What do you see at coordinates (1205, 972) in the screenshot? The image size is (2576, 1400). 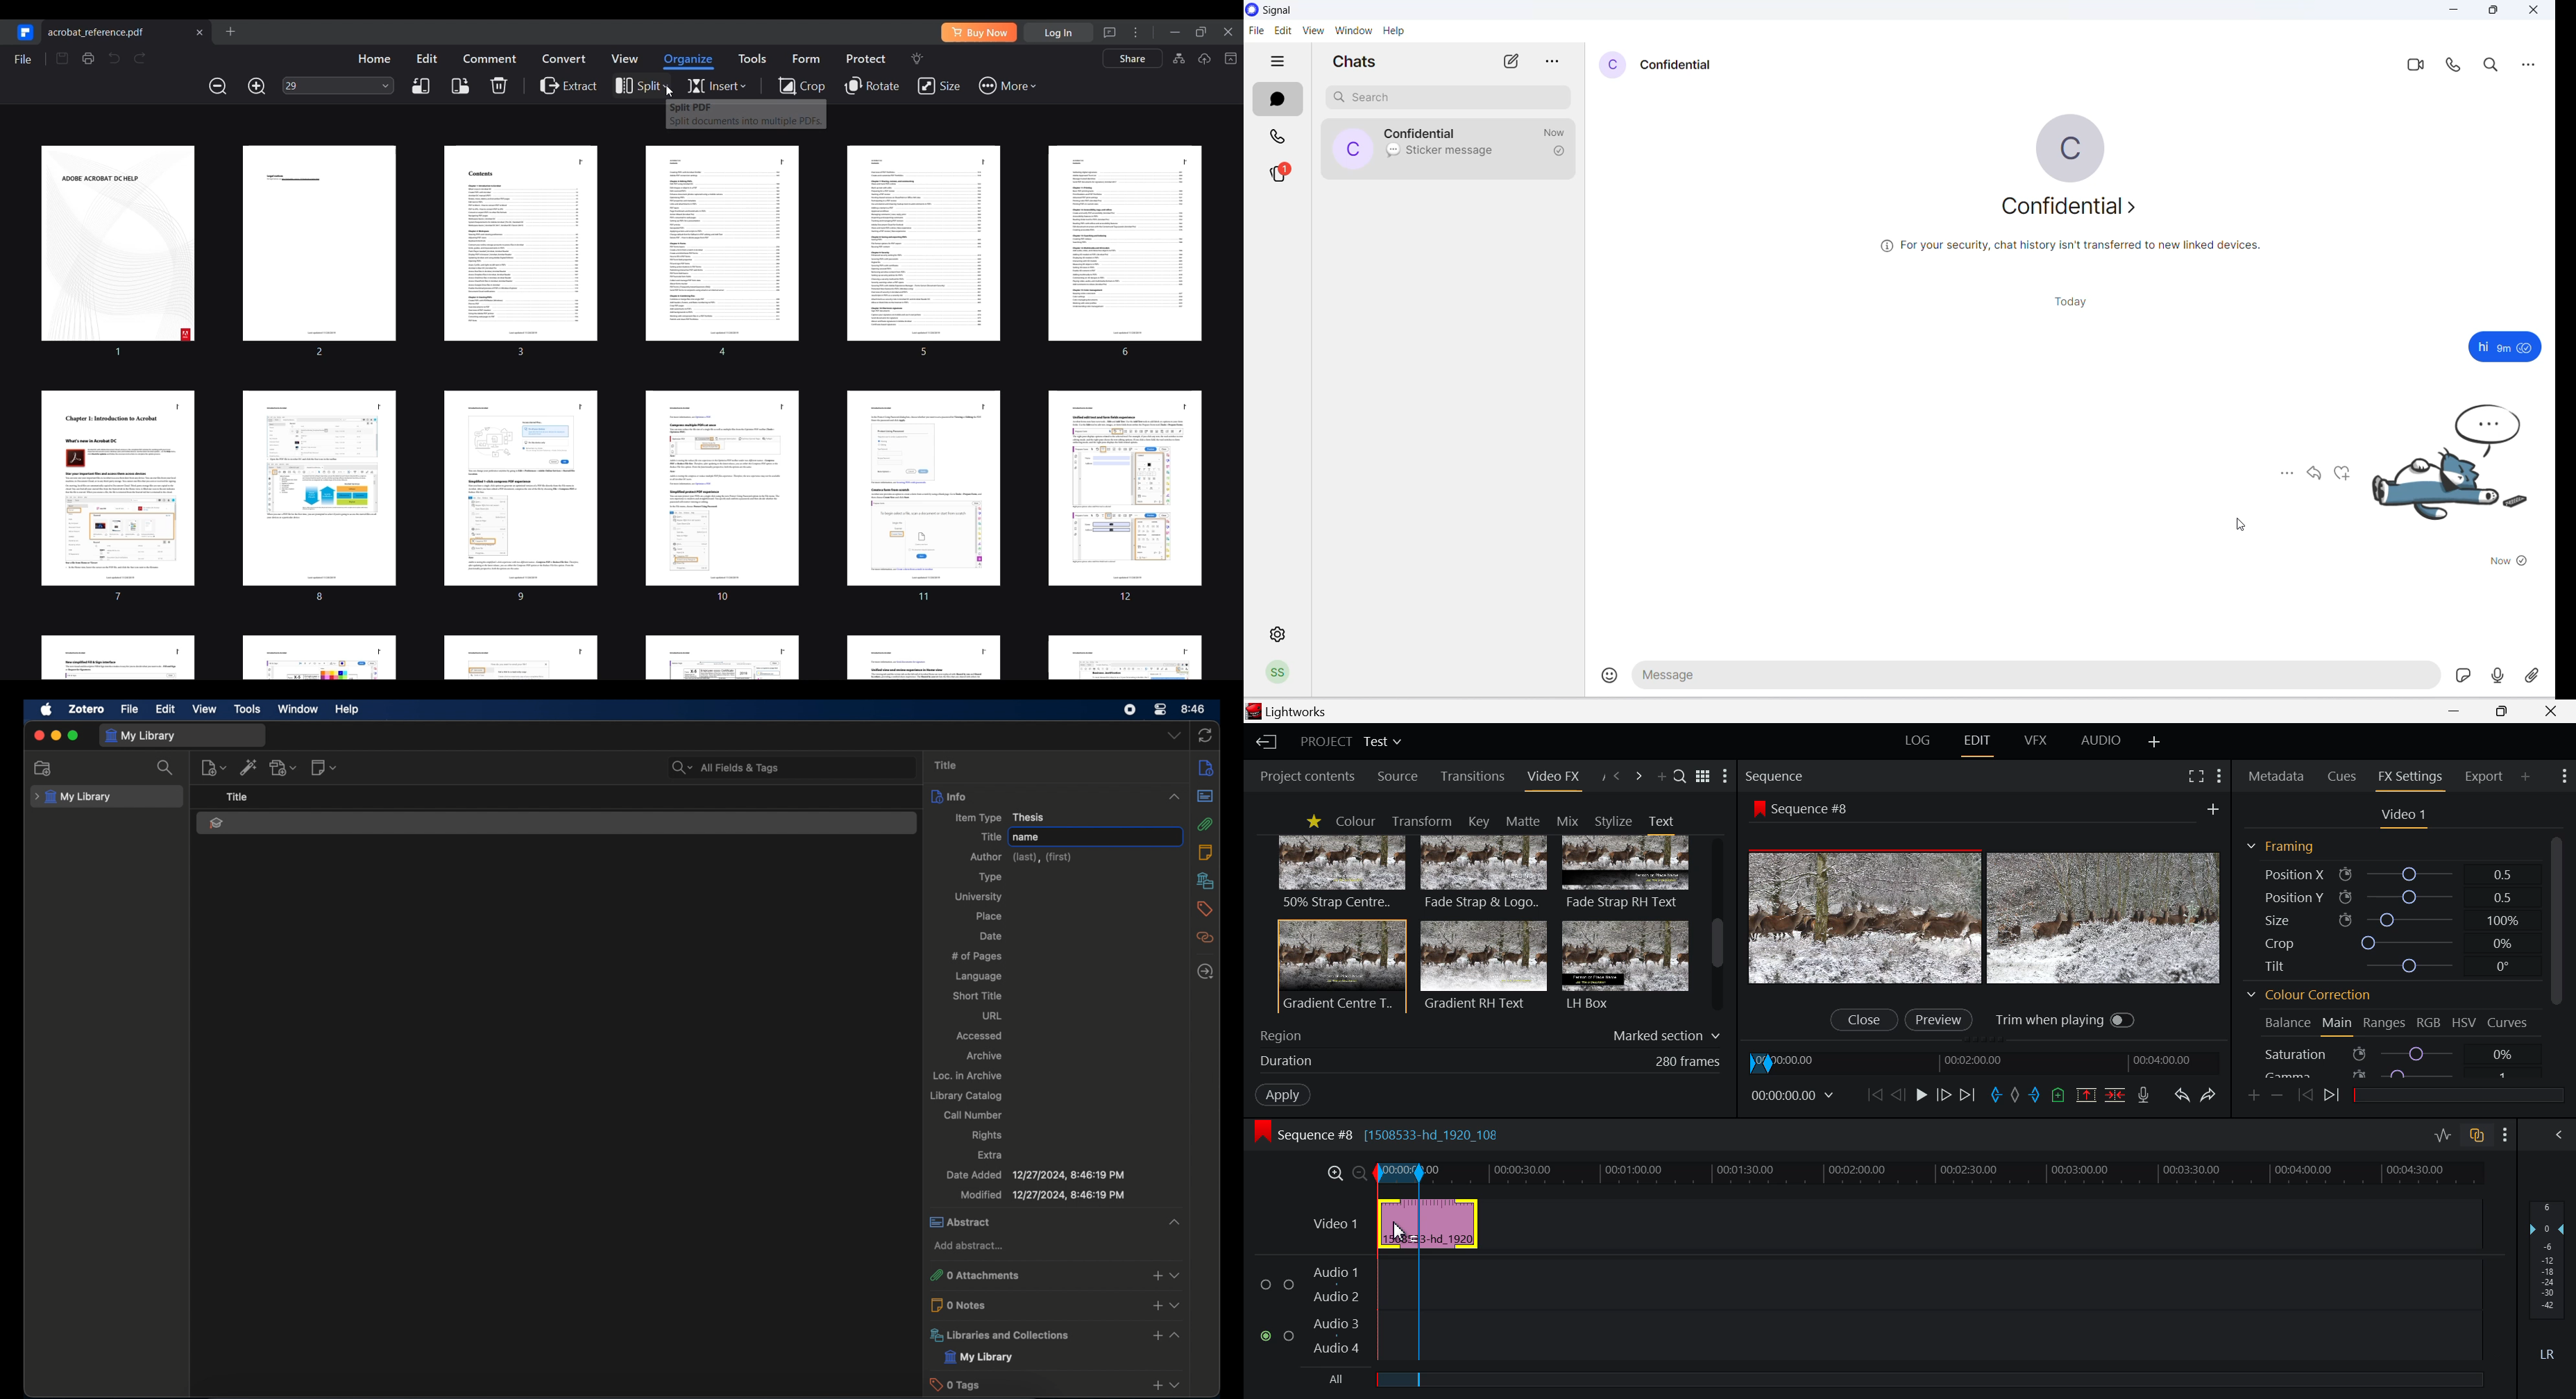 I see `locate` at bounding box center [1205, 972].